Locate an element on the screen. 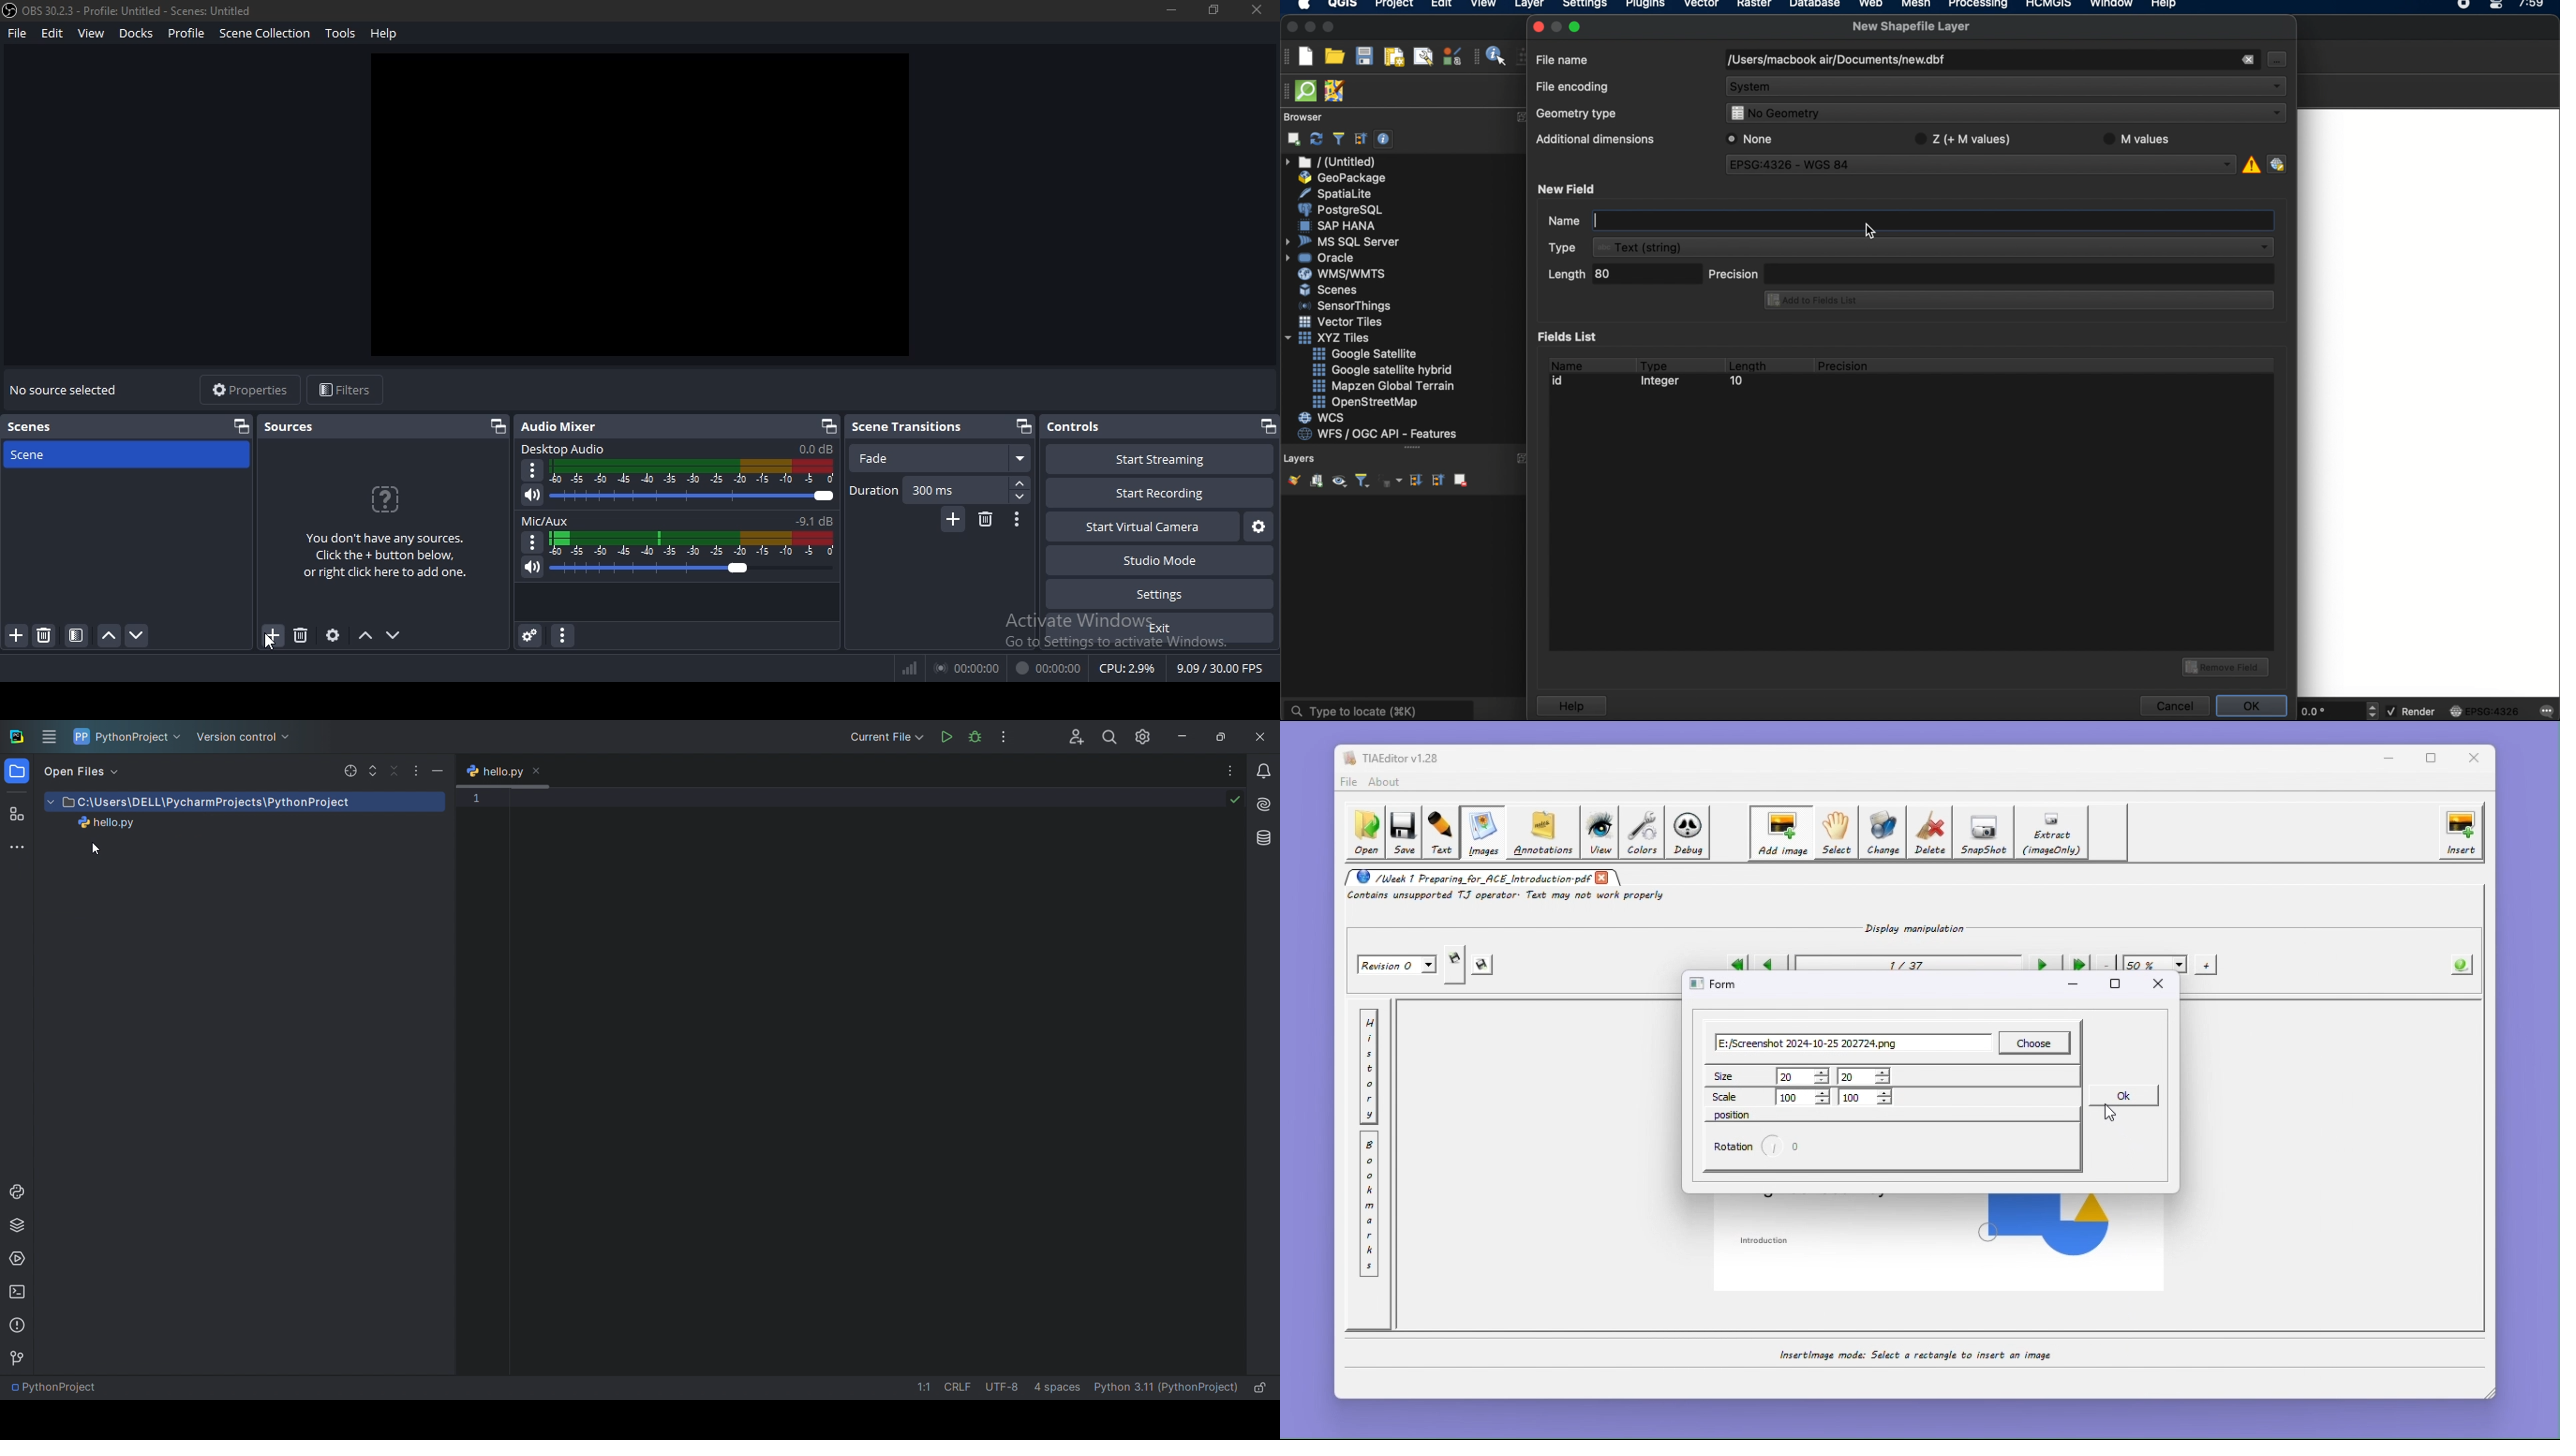  Maximize is located at coordinates (2435, 758).